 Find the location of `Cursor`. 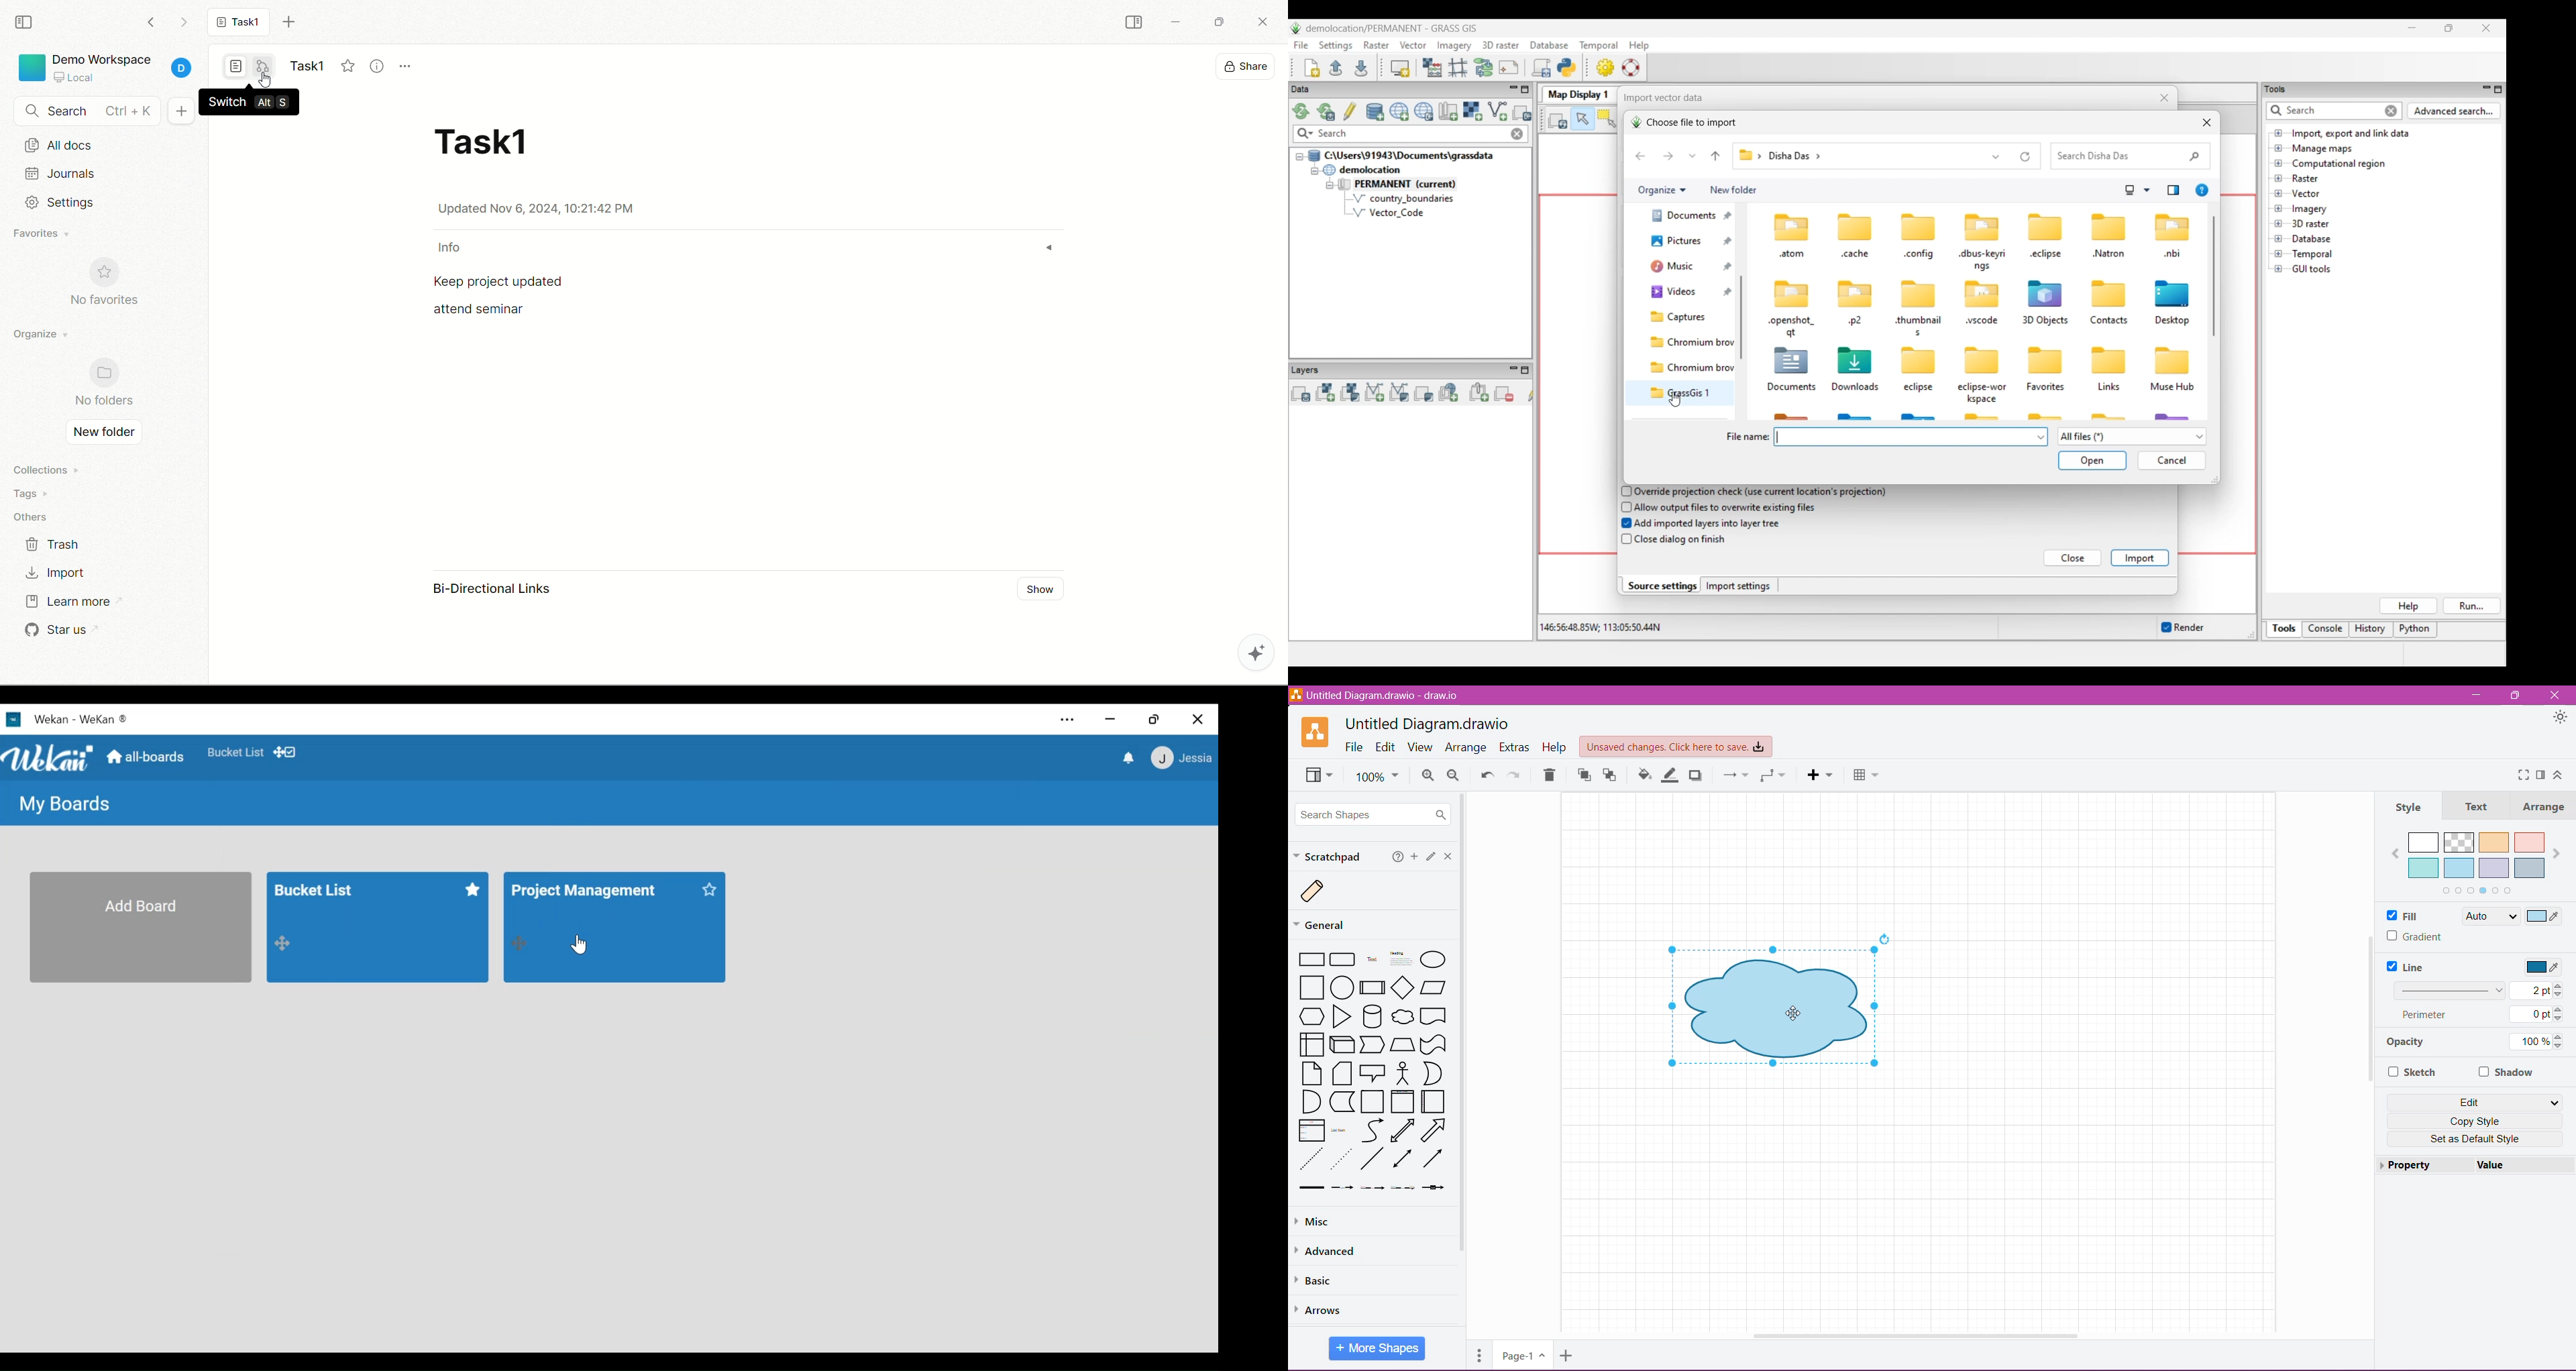

Cursor is located at coordinates (1788, 1007).